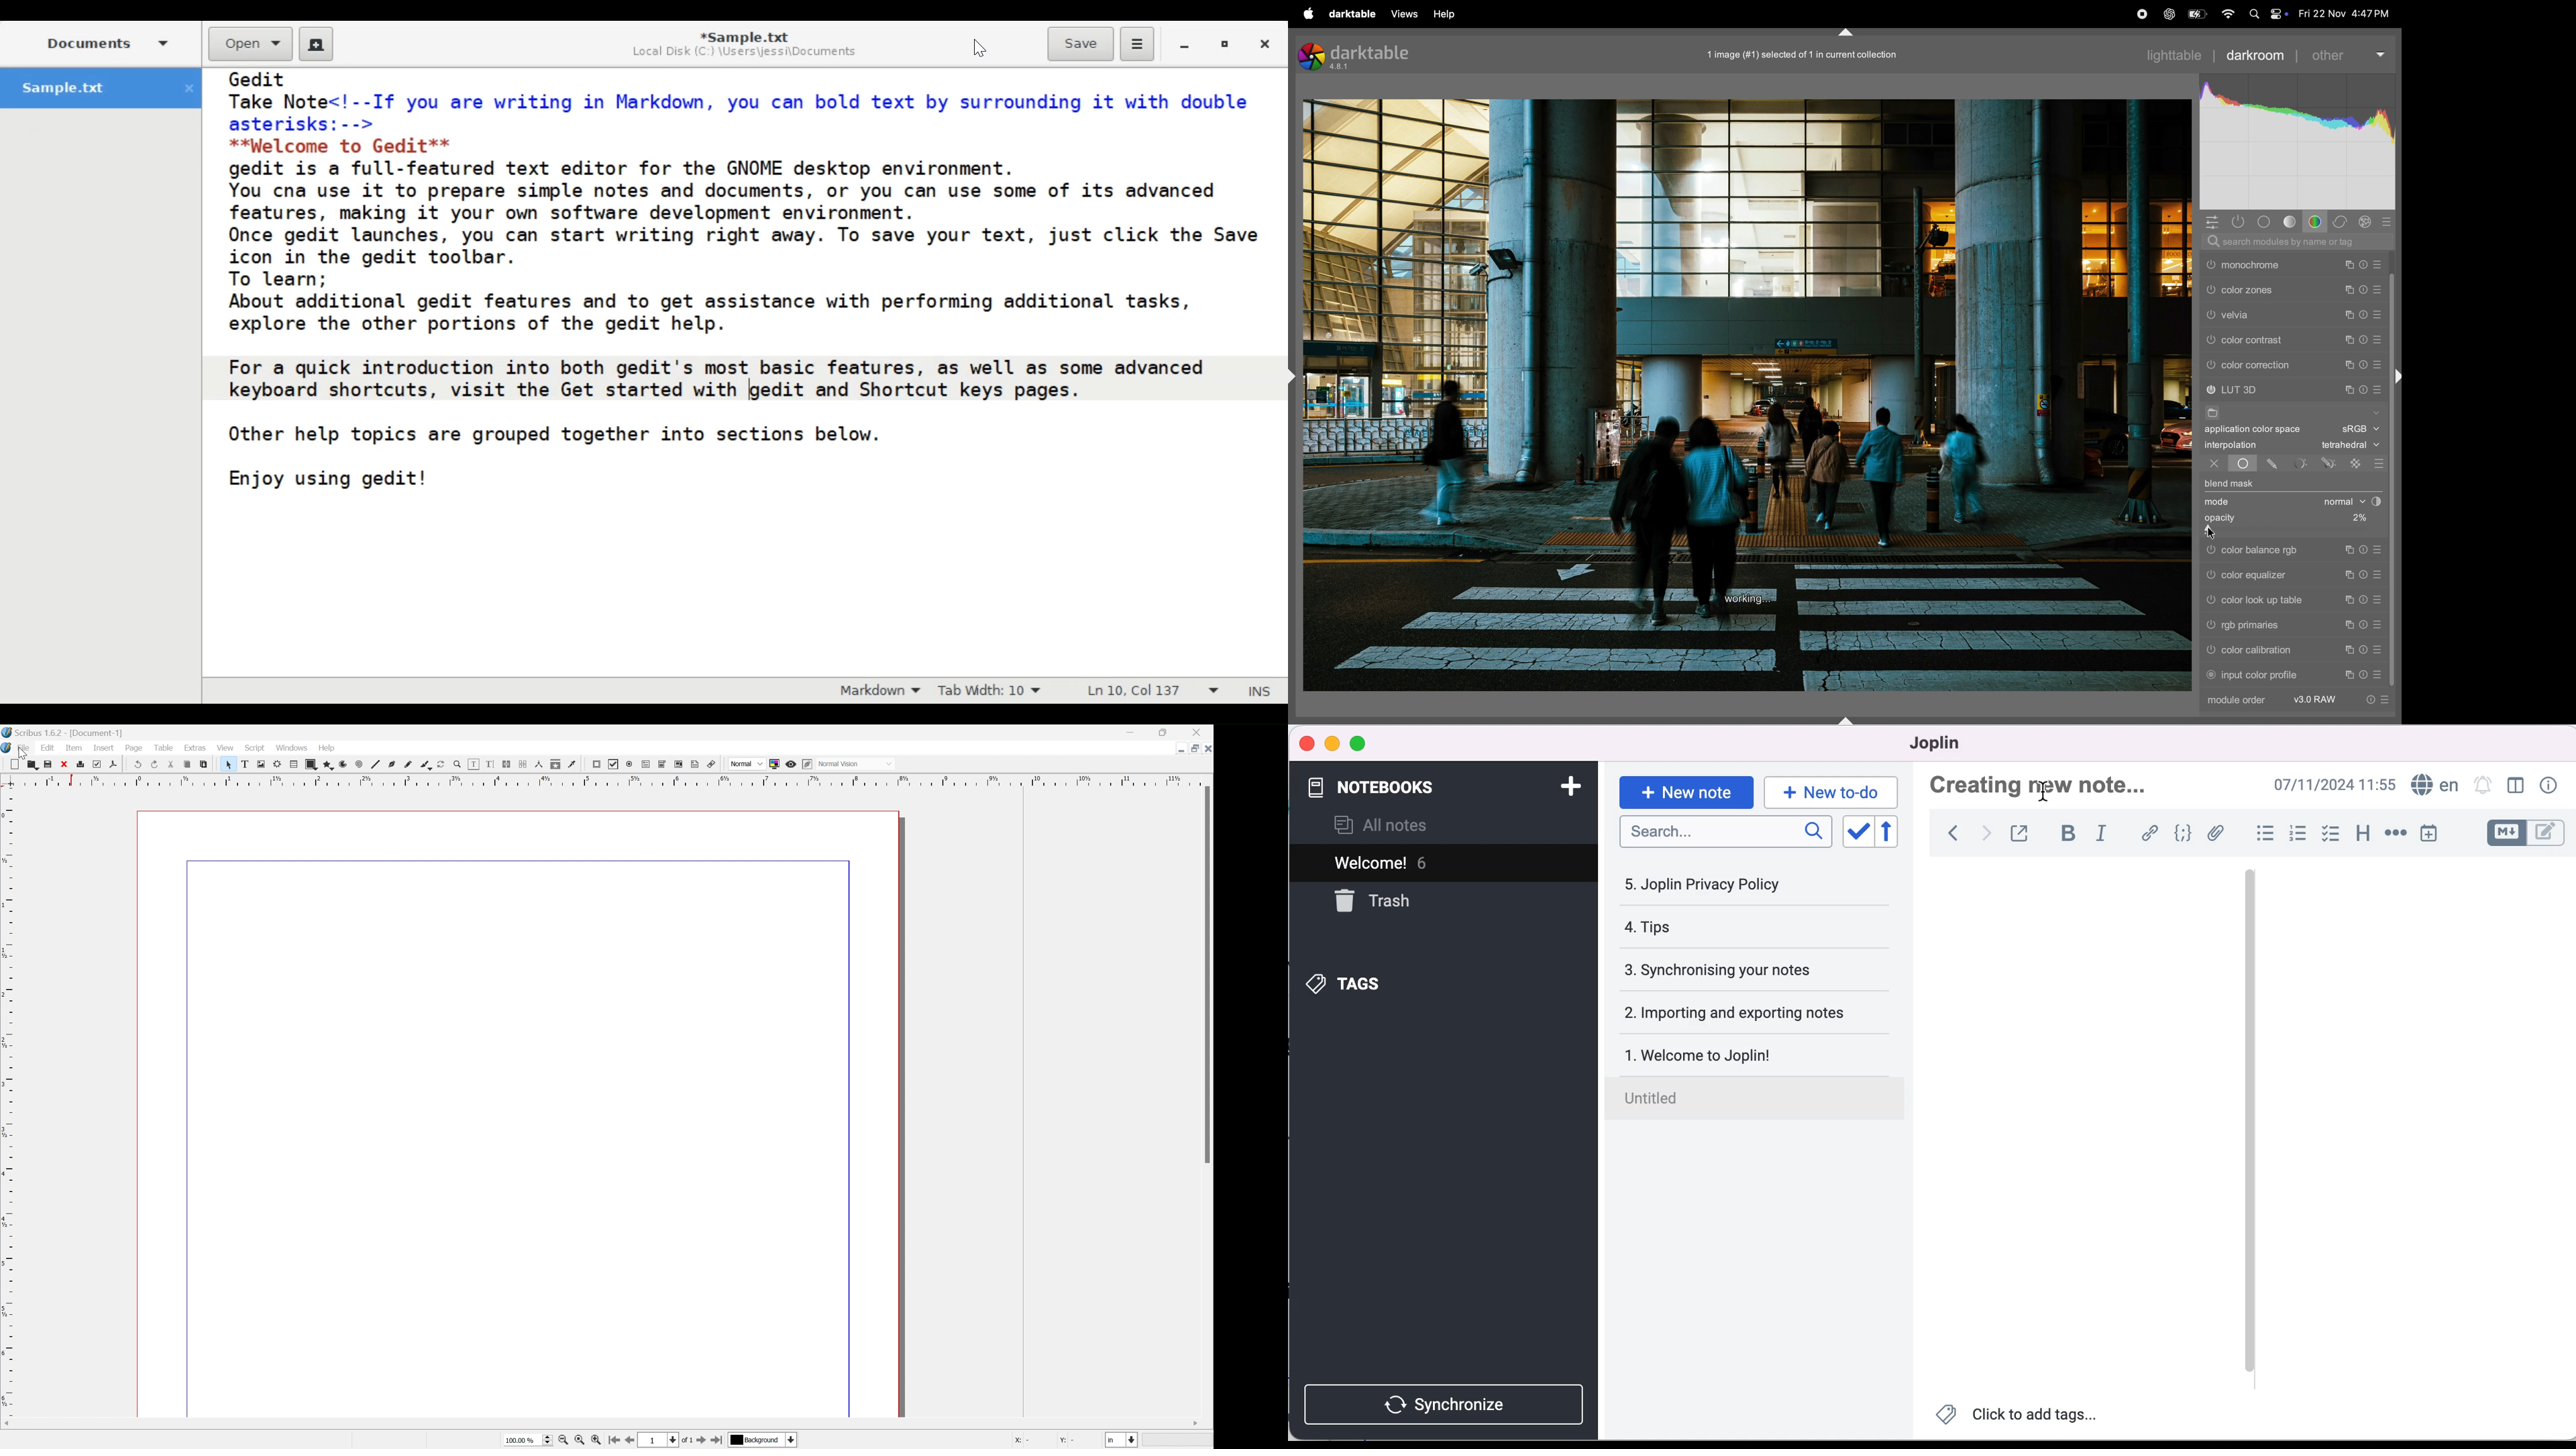 This screenshot has height=1456, width=2576. Describe the element at coordinates (1353, 13) in the screenshot. I see `darktable` at that location.